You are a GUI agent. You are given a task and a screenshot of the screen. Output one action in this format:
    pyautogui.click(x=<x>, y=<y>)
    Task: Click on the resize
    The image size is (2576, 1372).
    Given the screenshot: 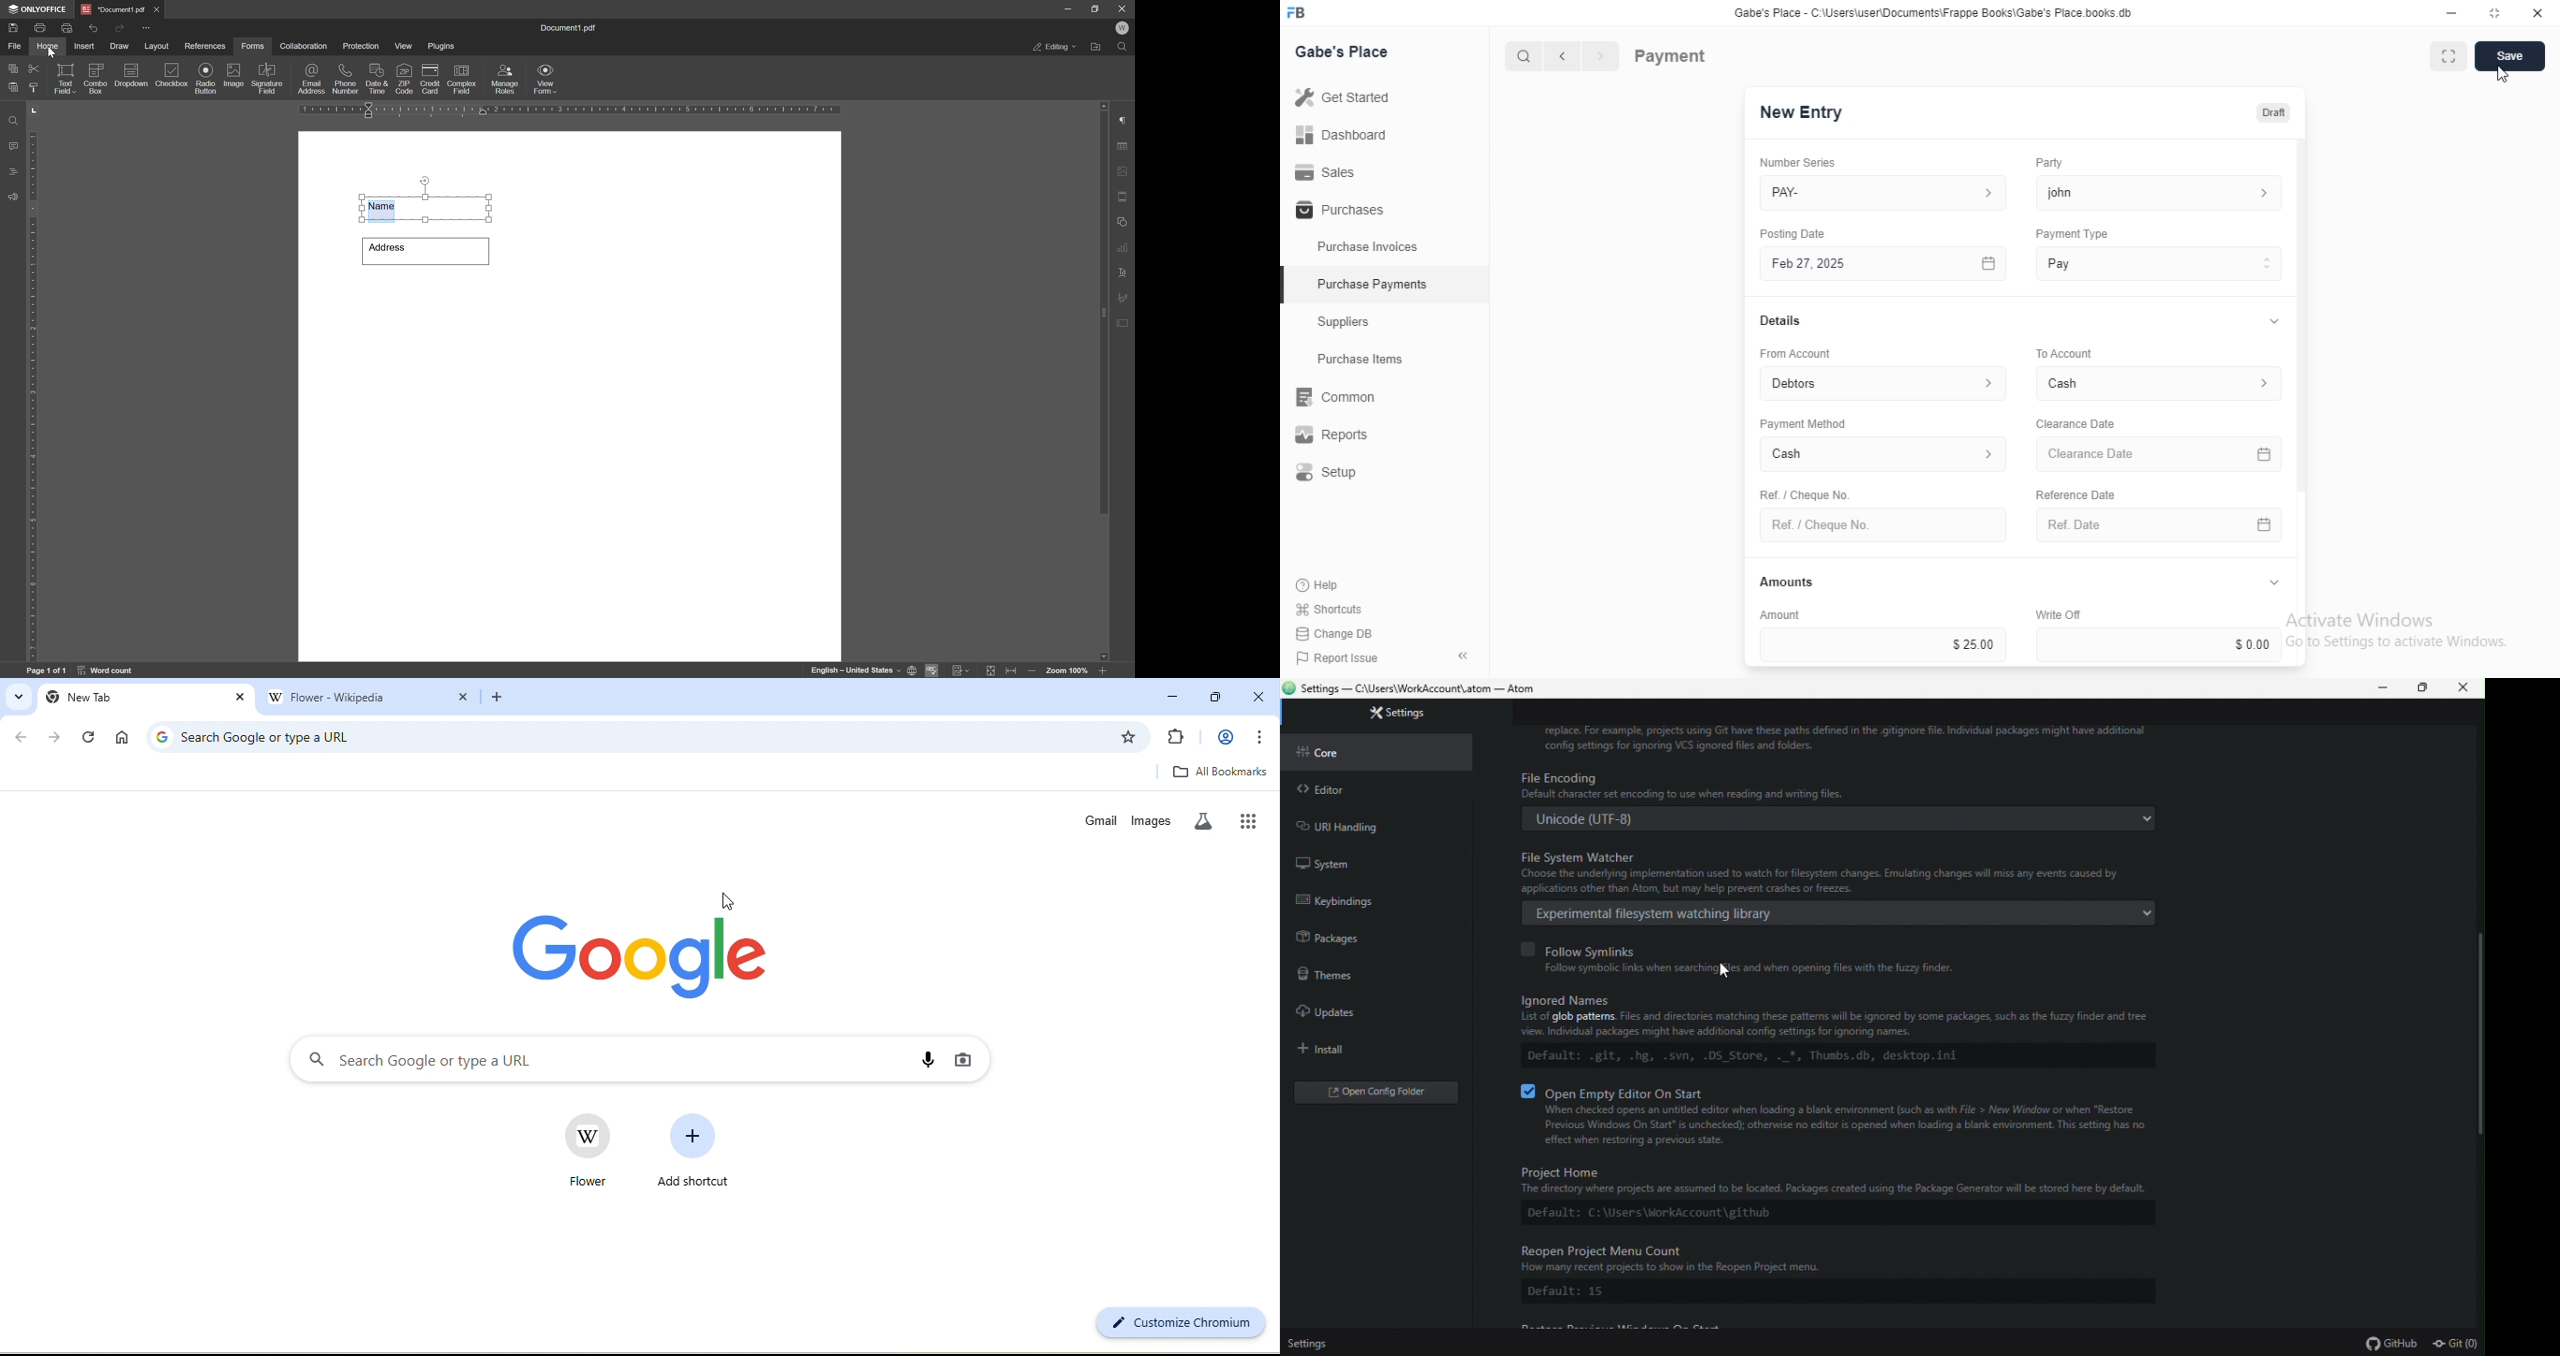 What is the action you would take?
    pyautogui.click(x=2493, y=13)
    